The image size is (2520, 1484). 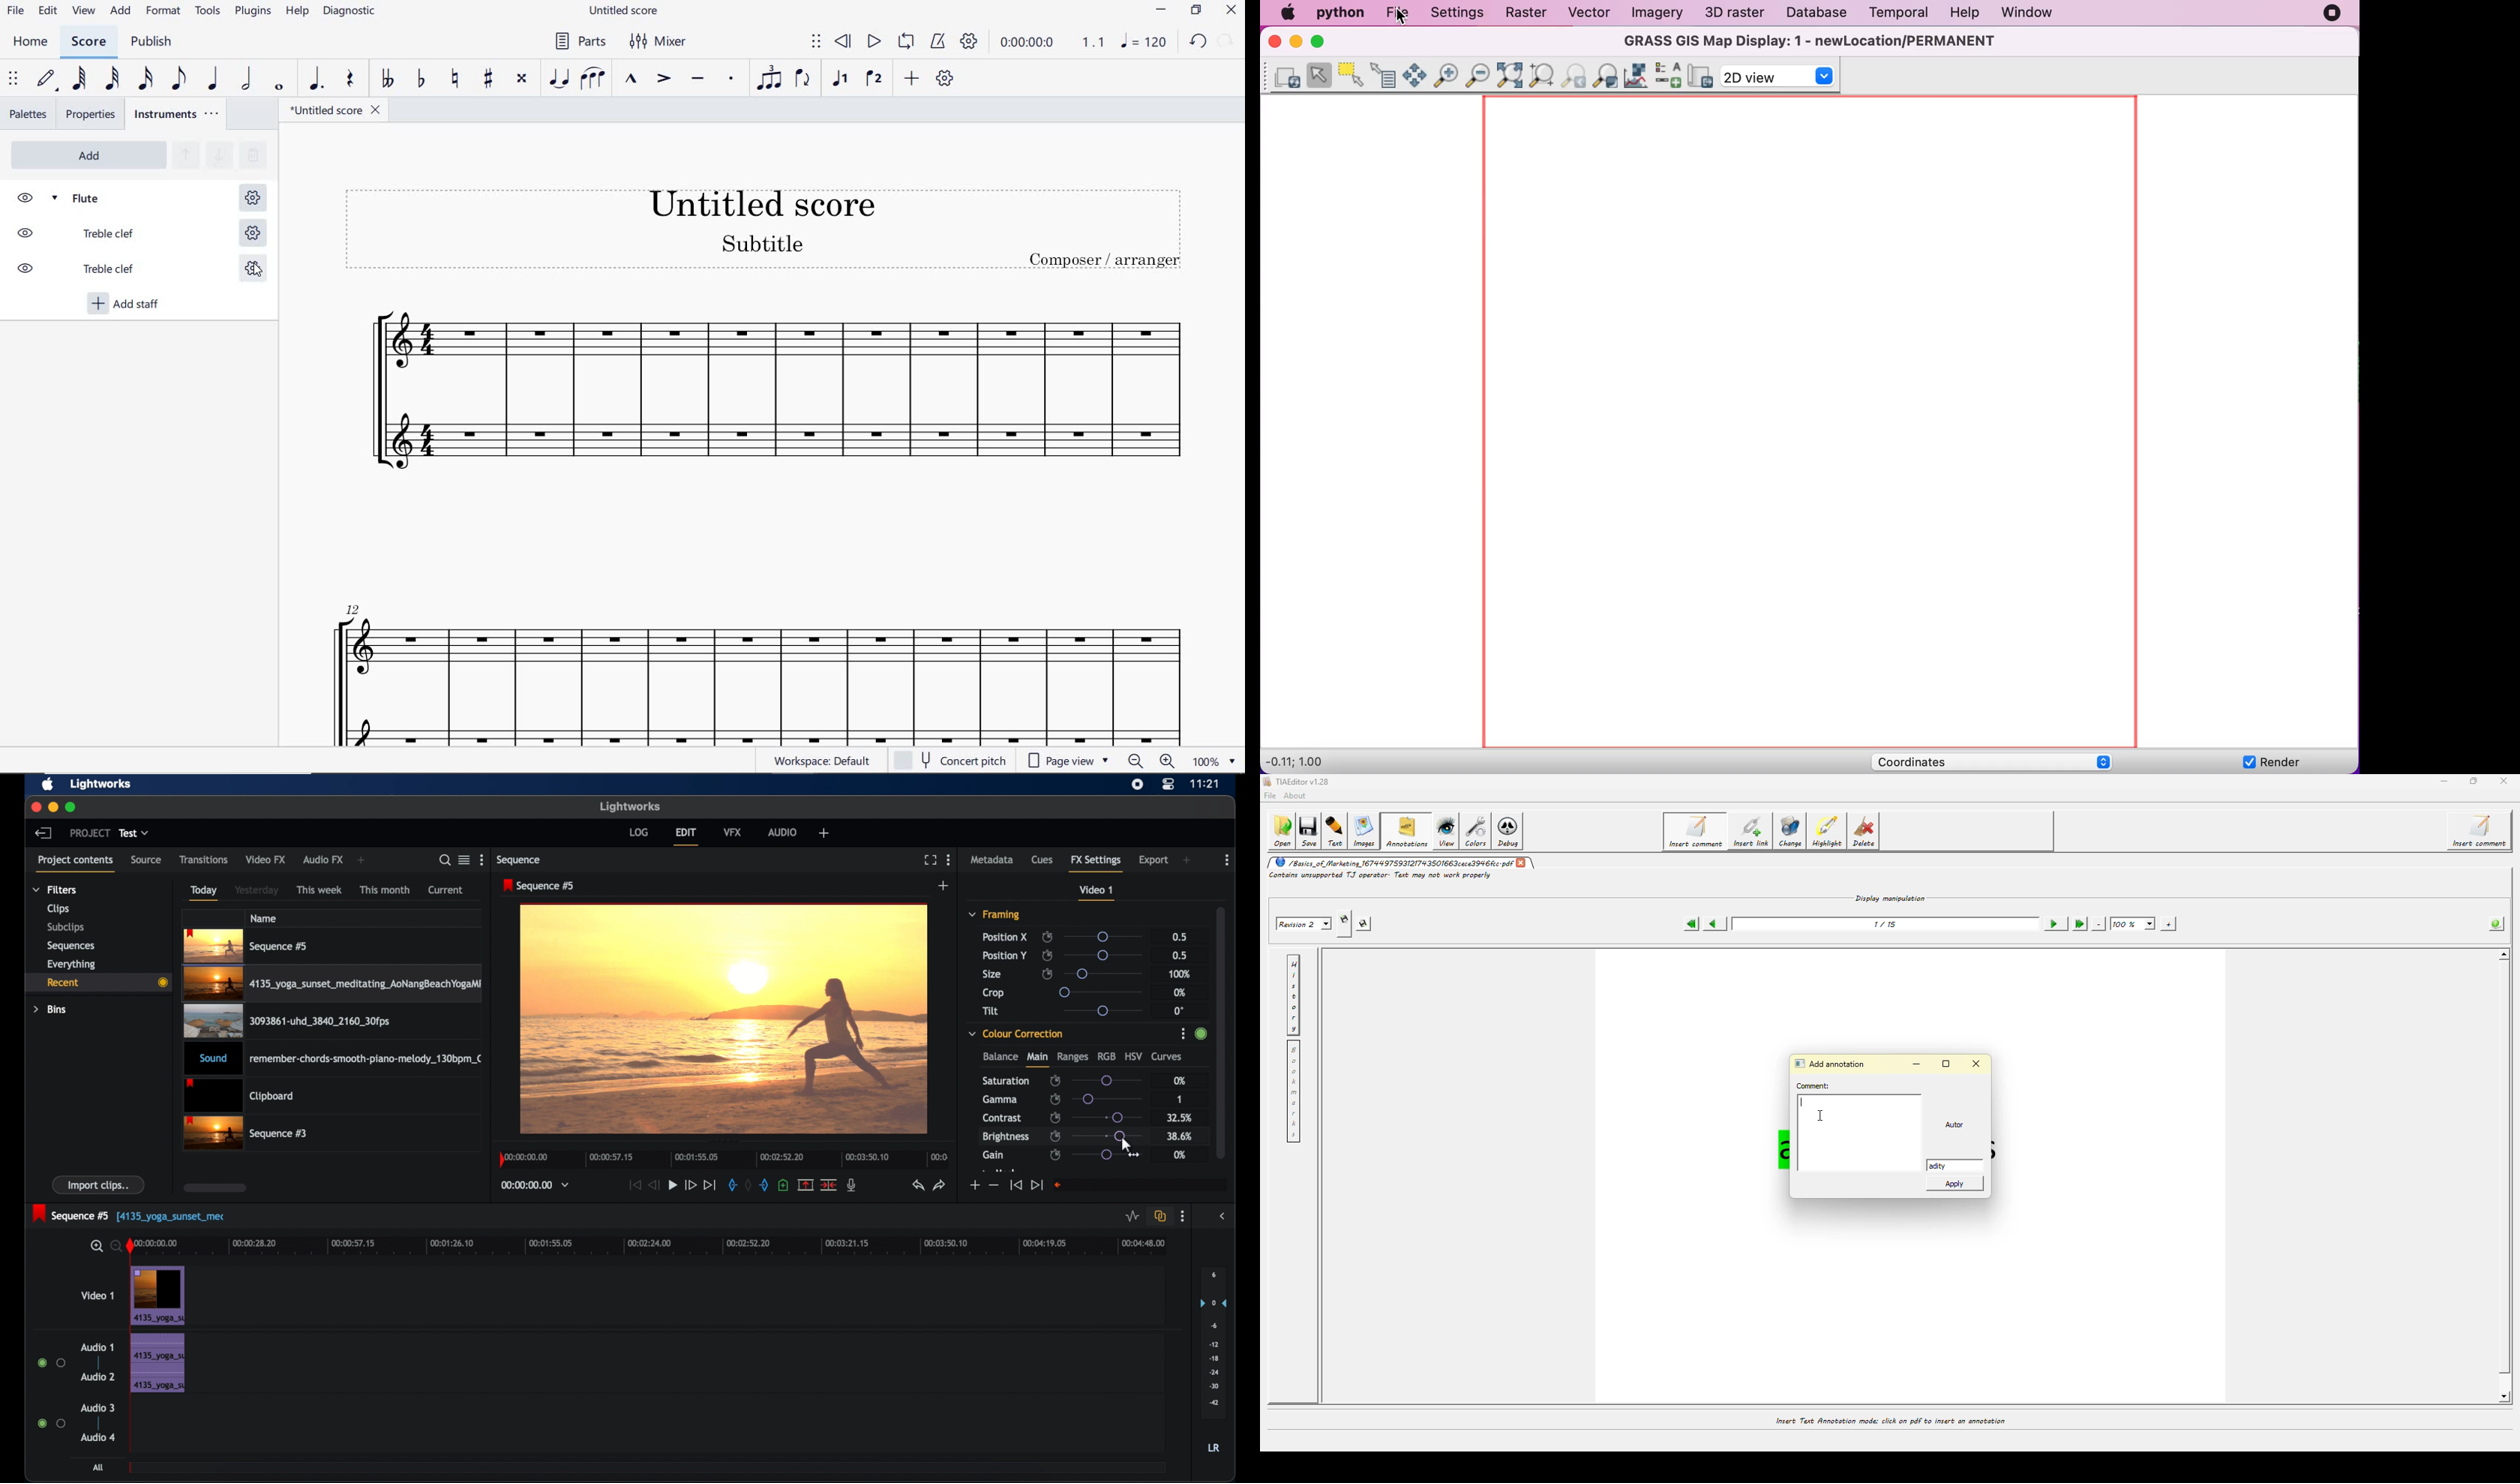 What do you see at coordinates (1106, 1081) in the screenshot?
I see `slider` at bounding box center [1106, 1081].